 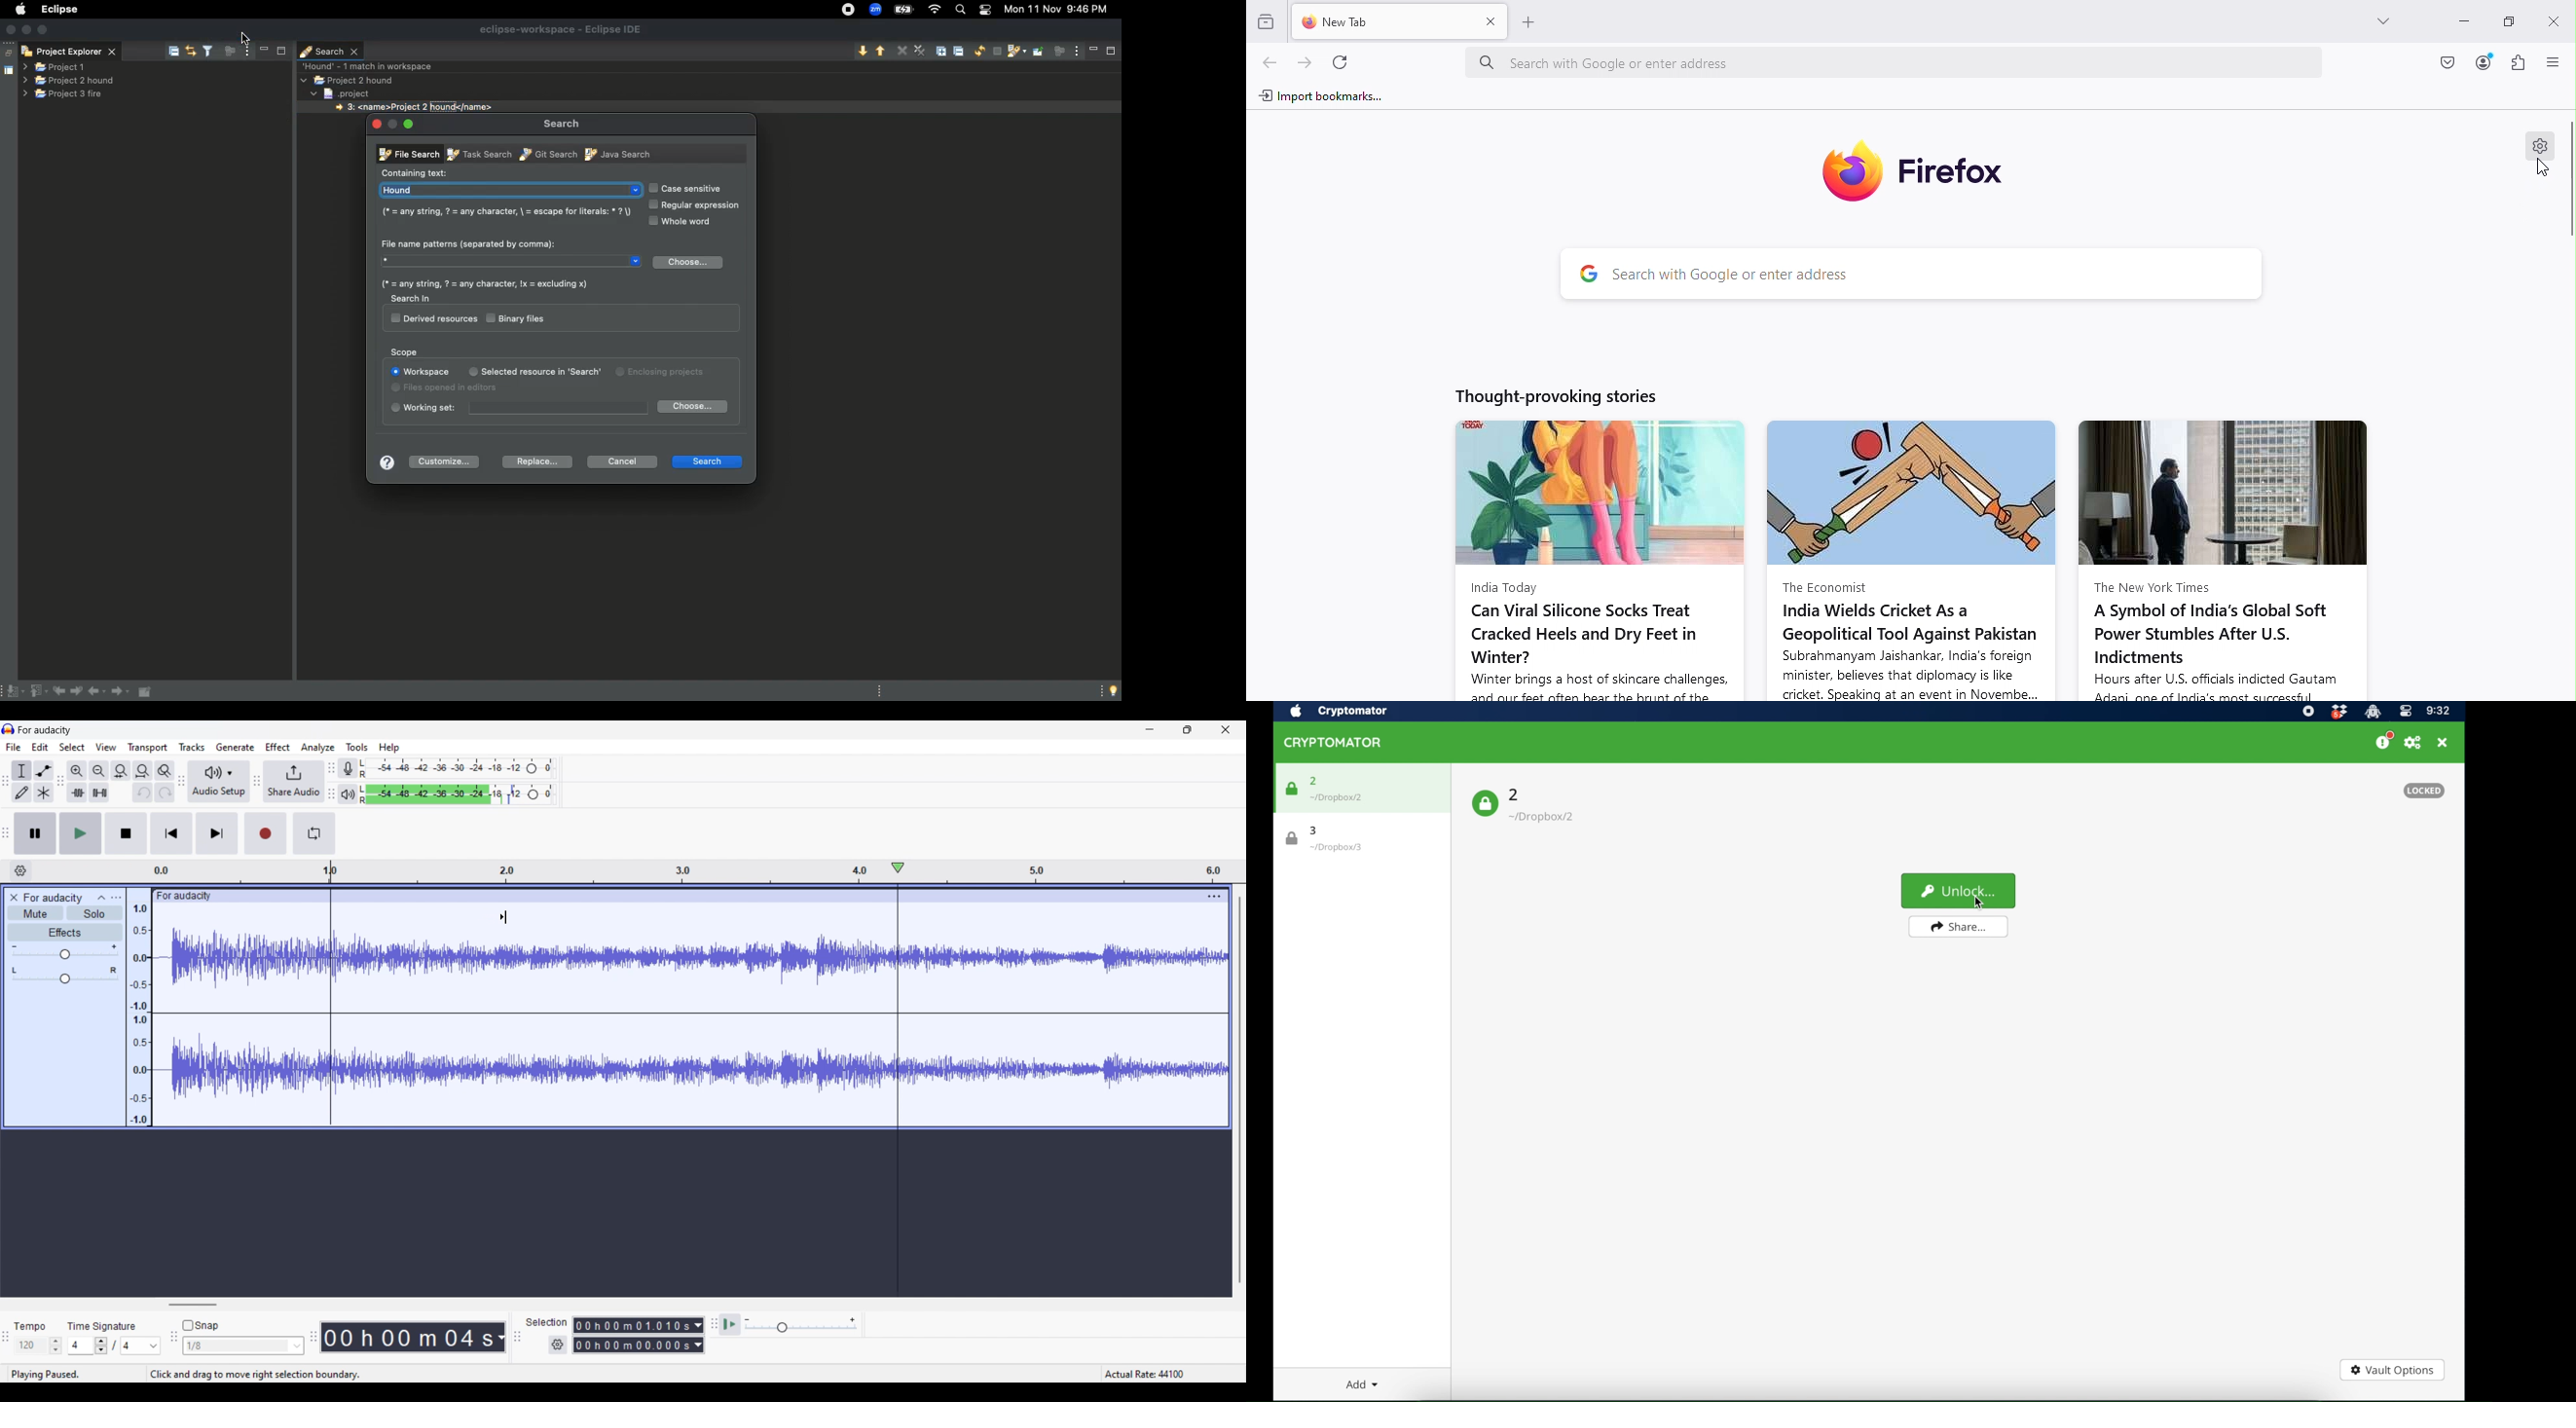 What do you see at coordinates (698, 1335) in the screenshot?
I see `Duration measurement options` at bounding box center [698, 1335].